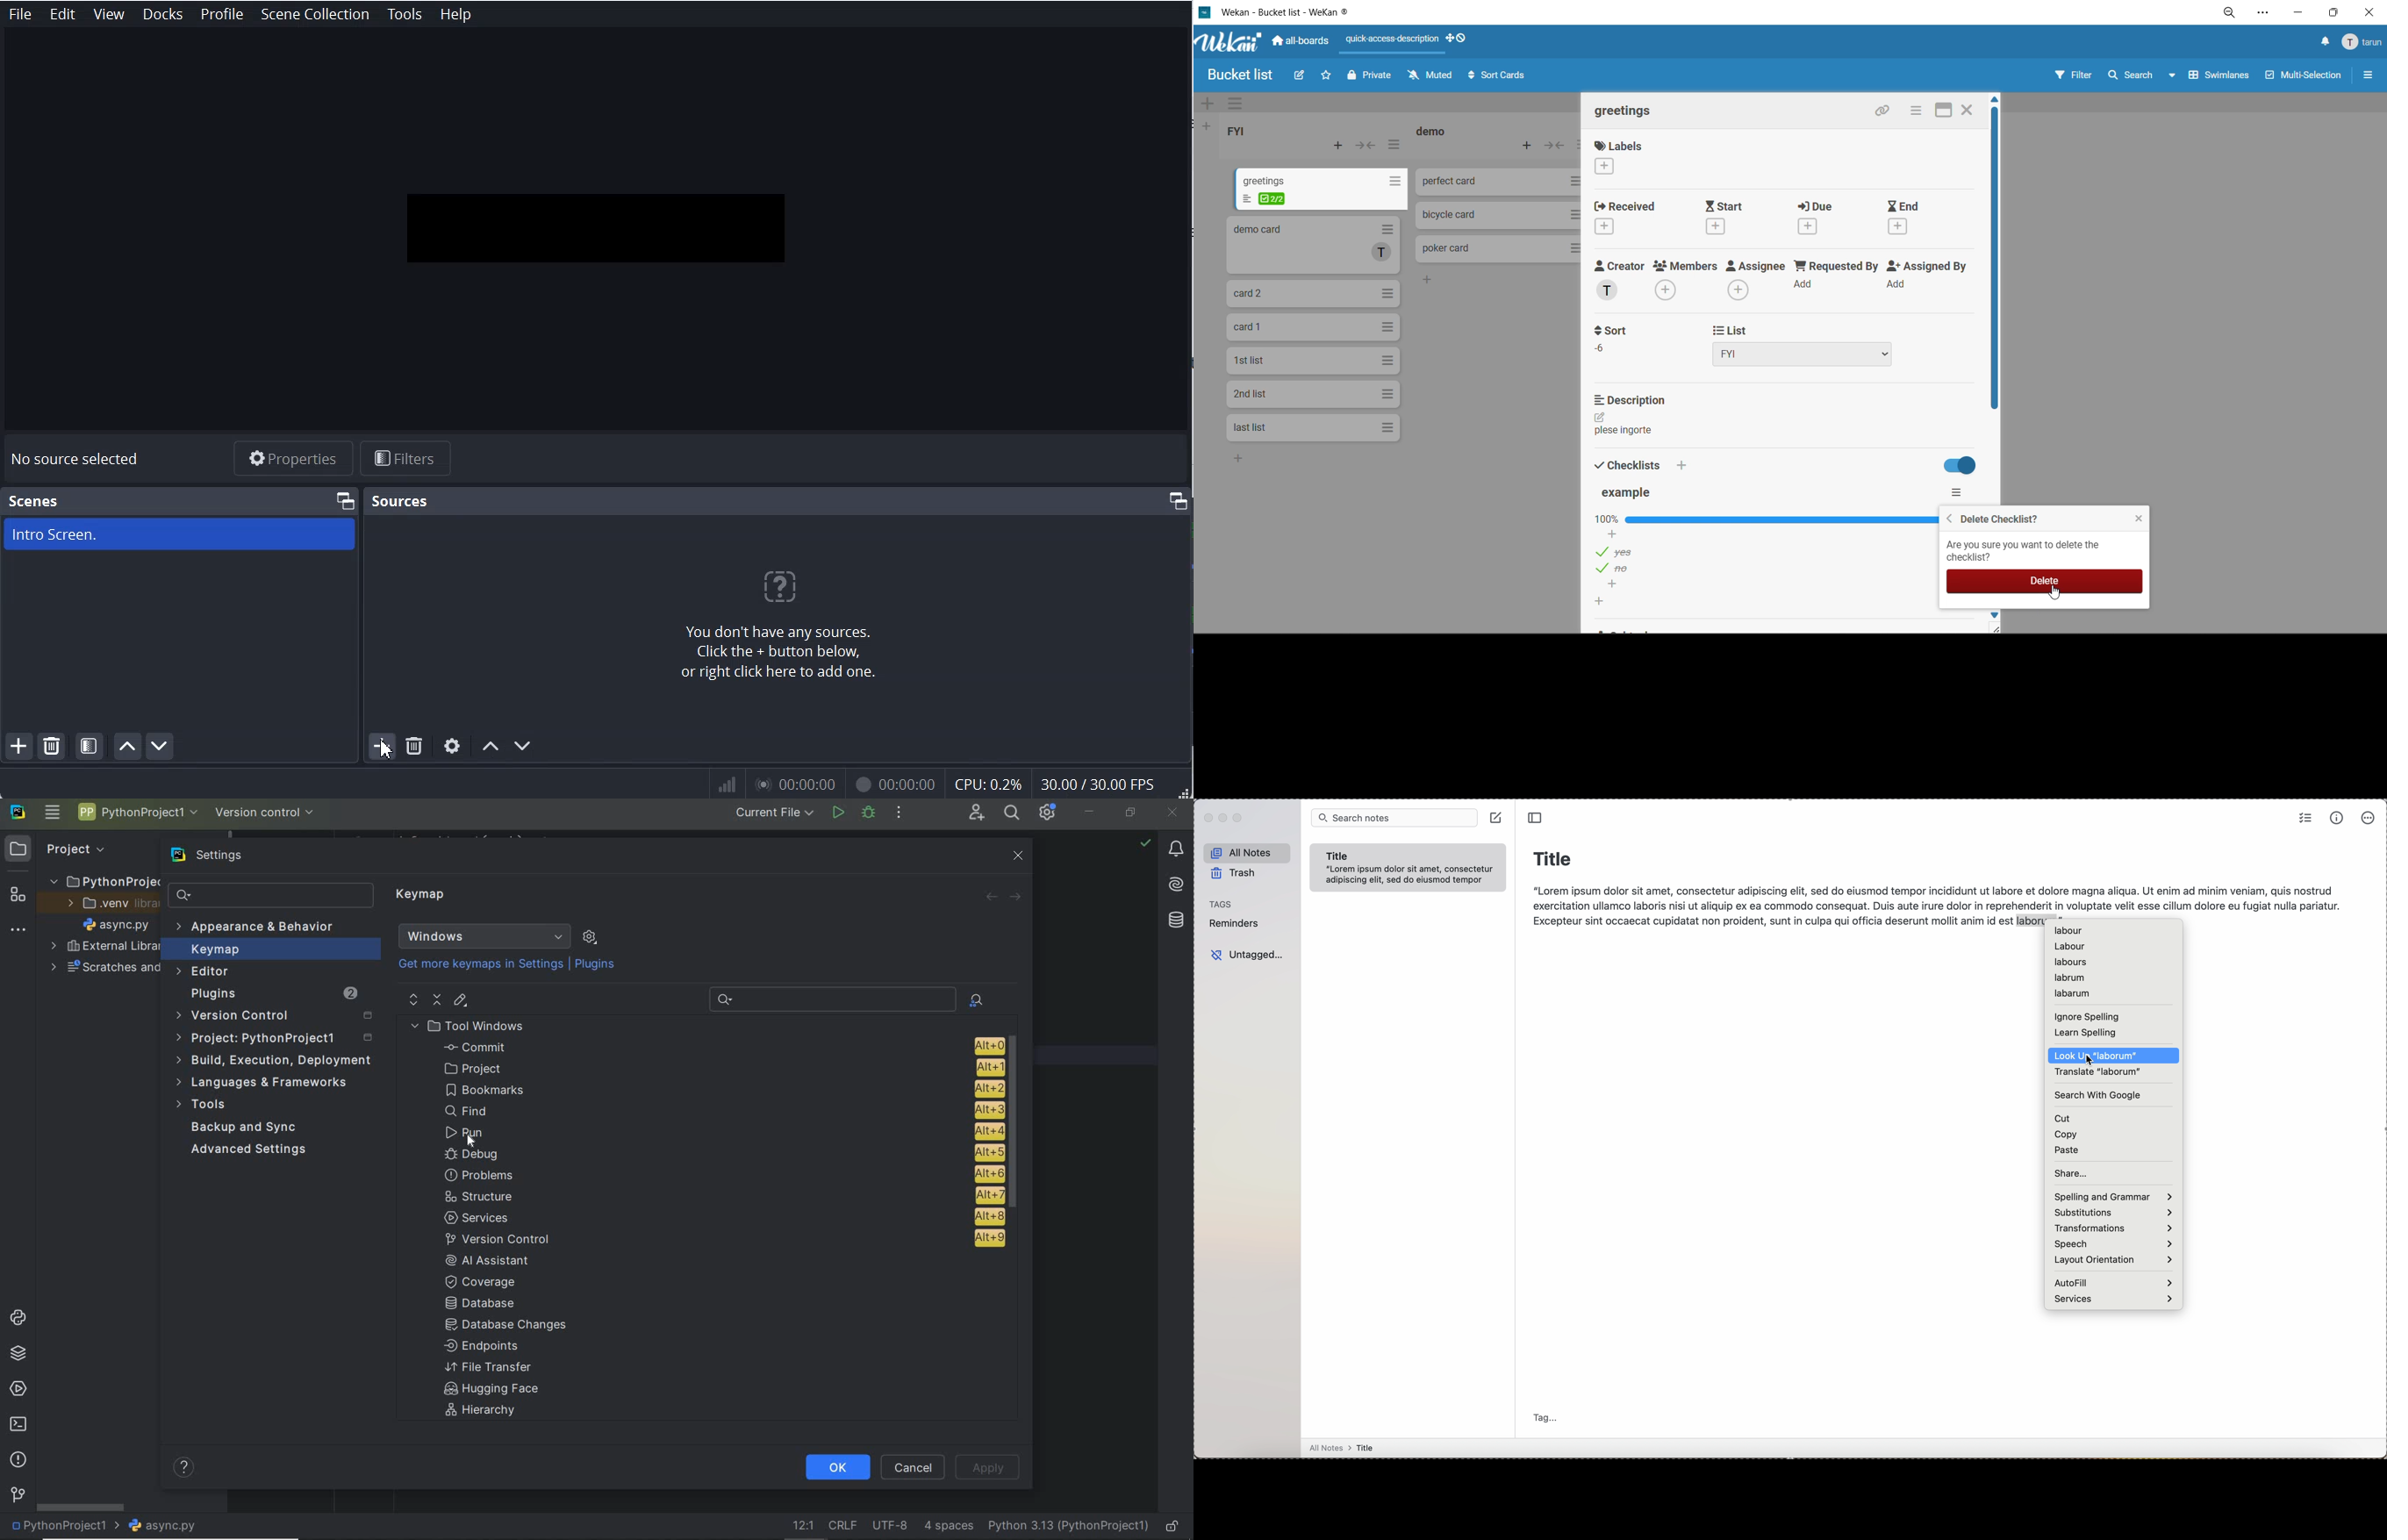 This screenshot has height=1540, width=2408. I want to click on description, so click(1632, 400).